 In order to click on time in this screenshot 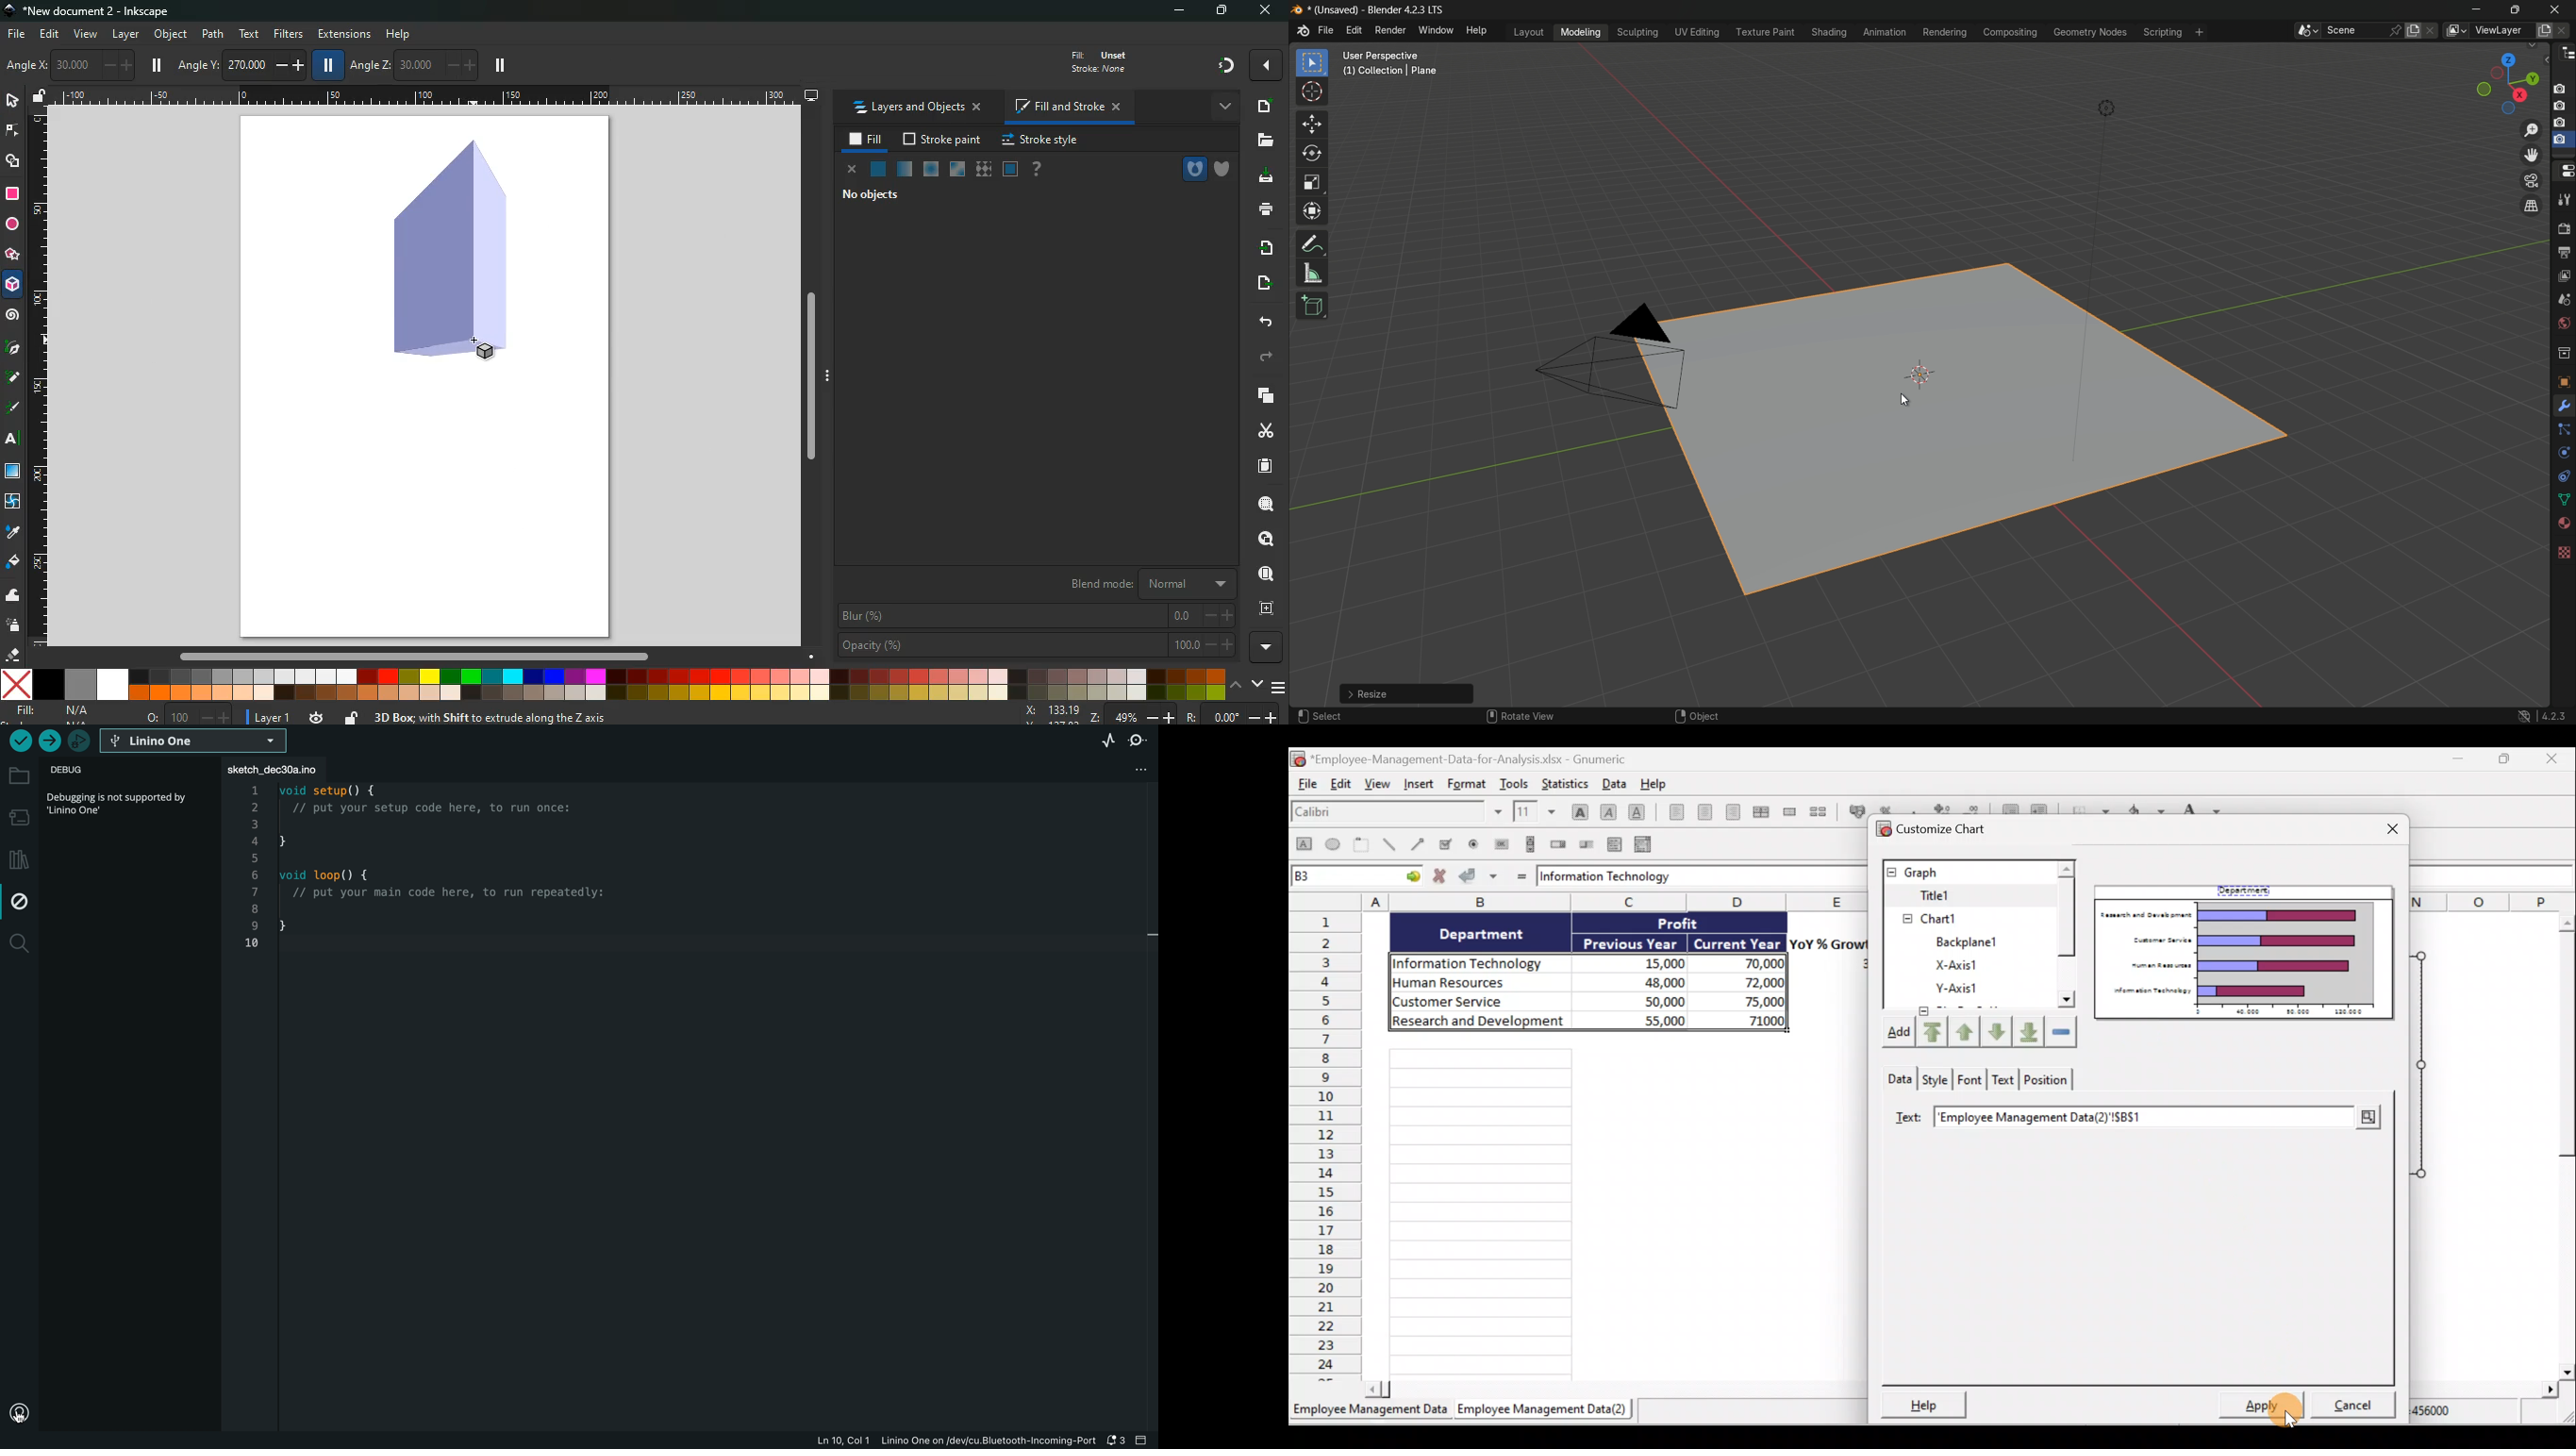, I will do `click(317, 713)`.